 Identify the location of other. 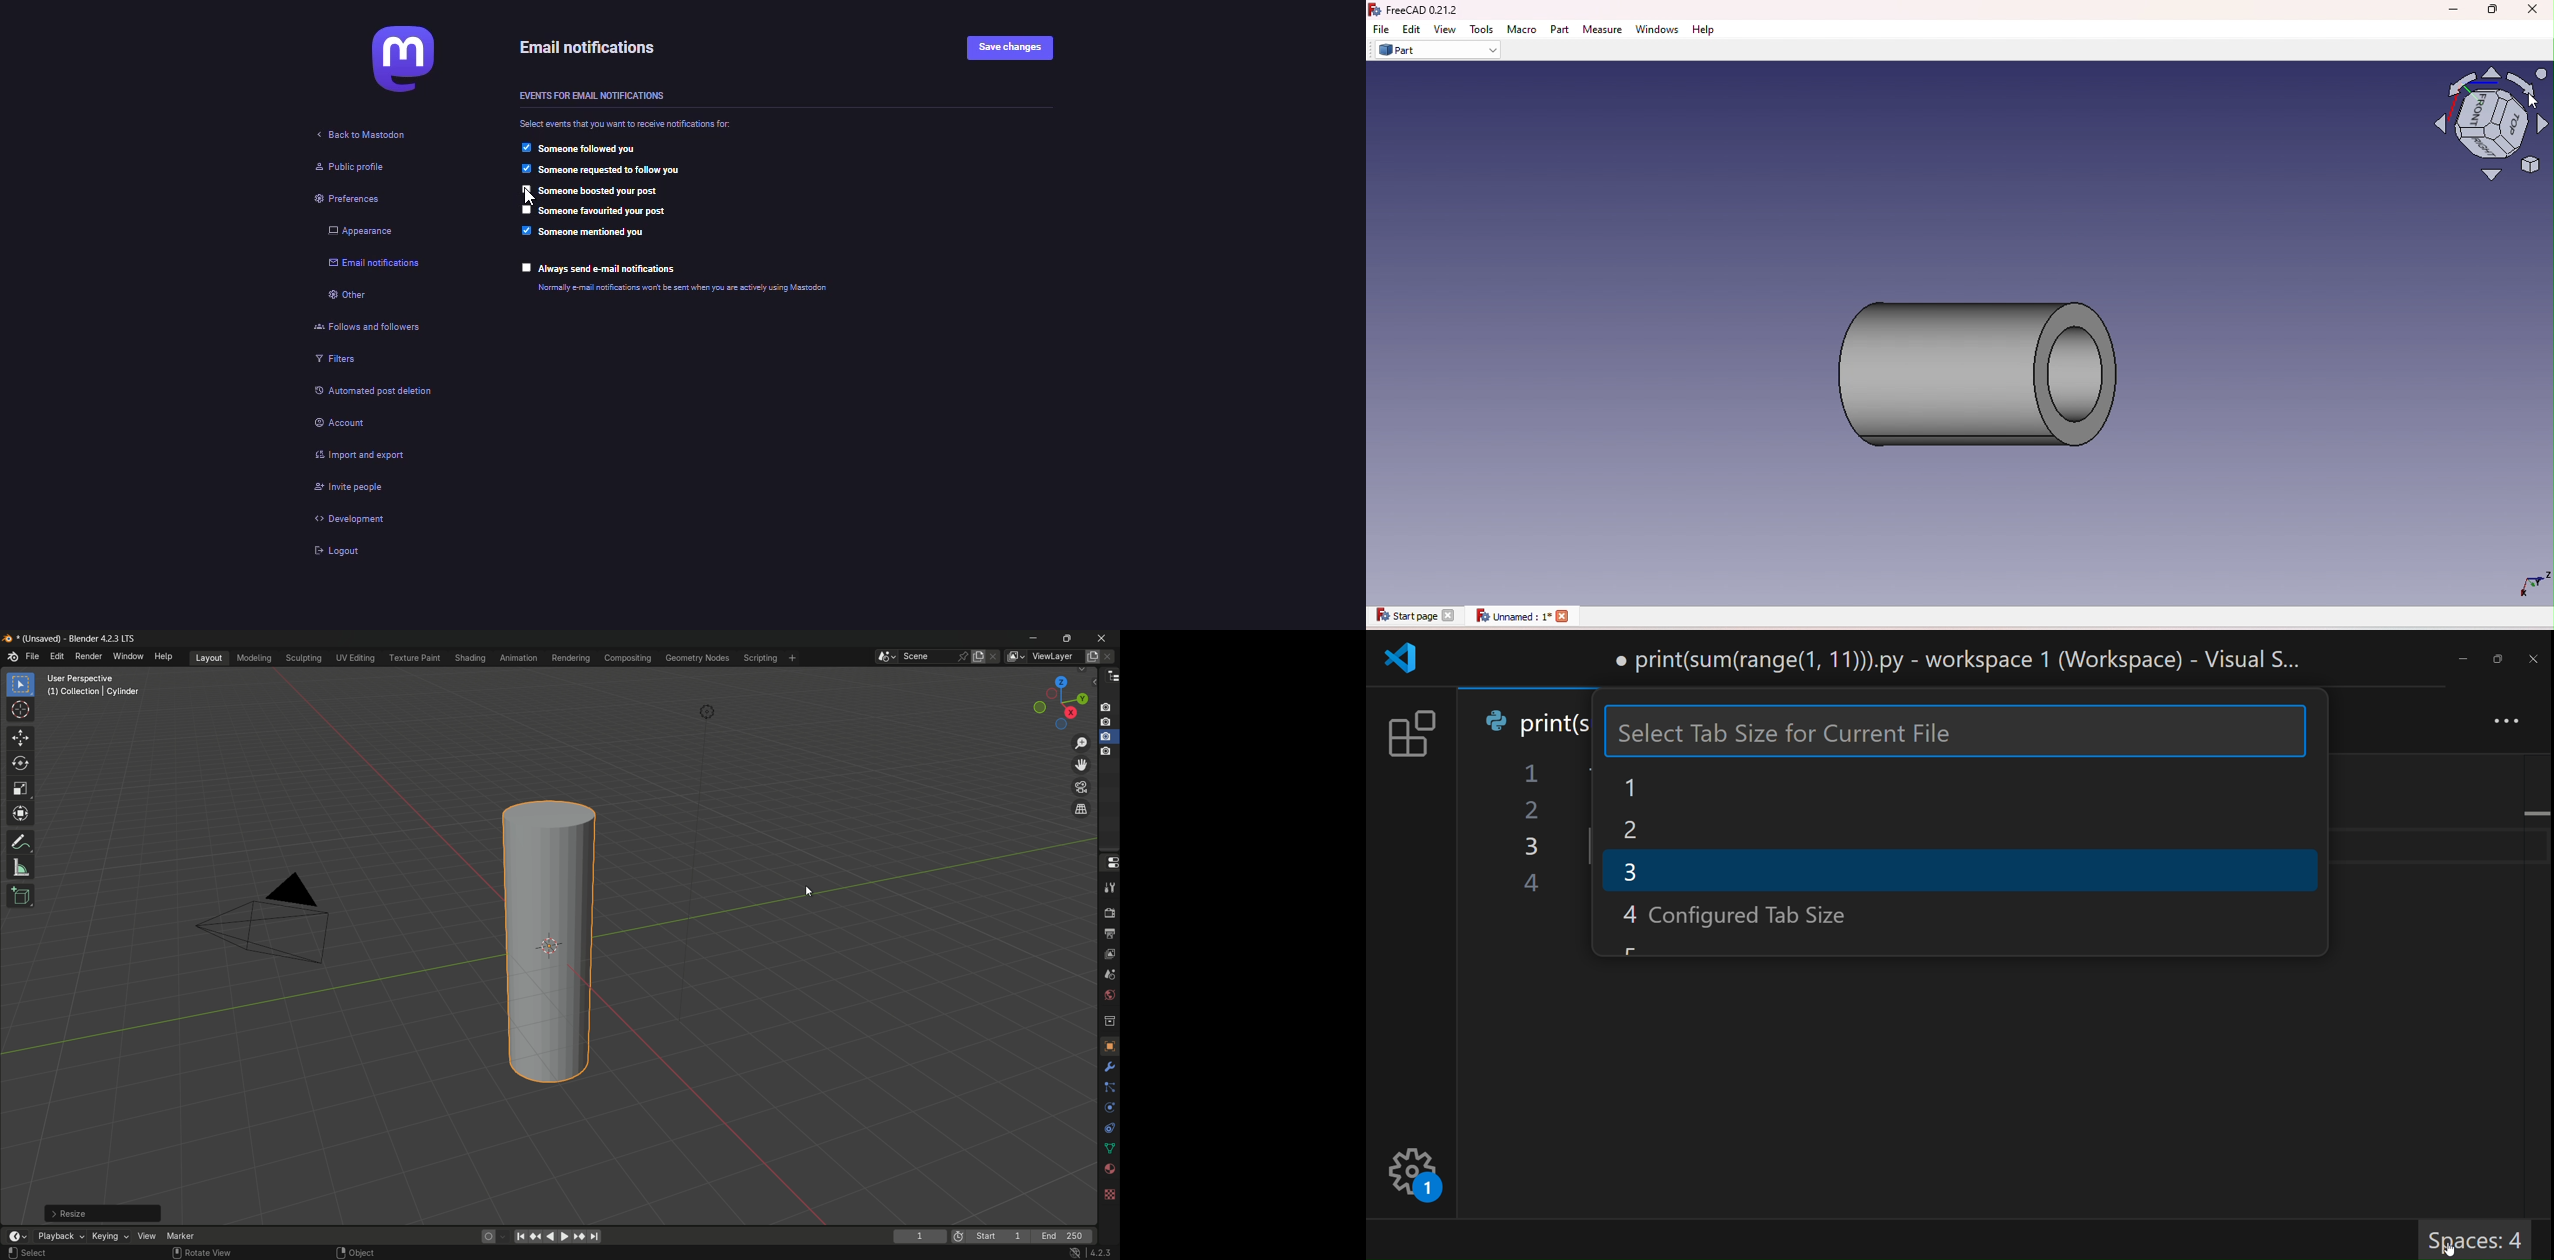
(342, 296).